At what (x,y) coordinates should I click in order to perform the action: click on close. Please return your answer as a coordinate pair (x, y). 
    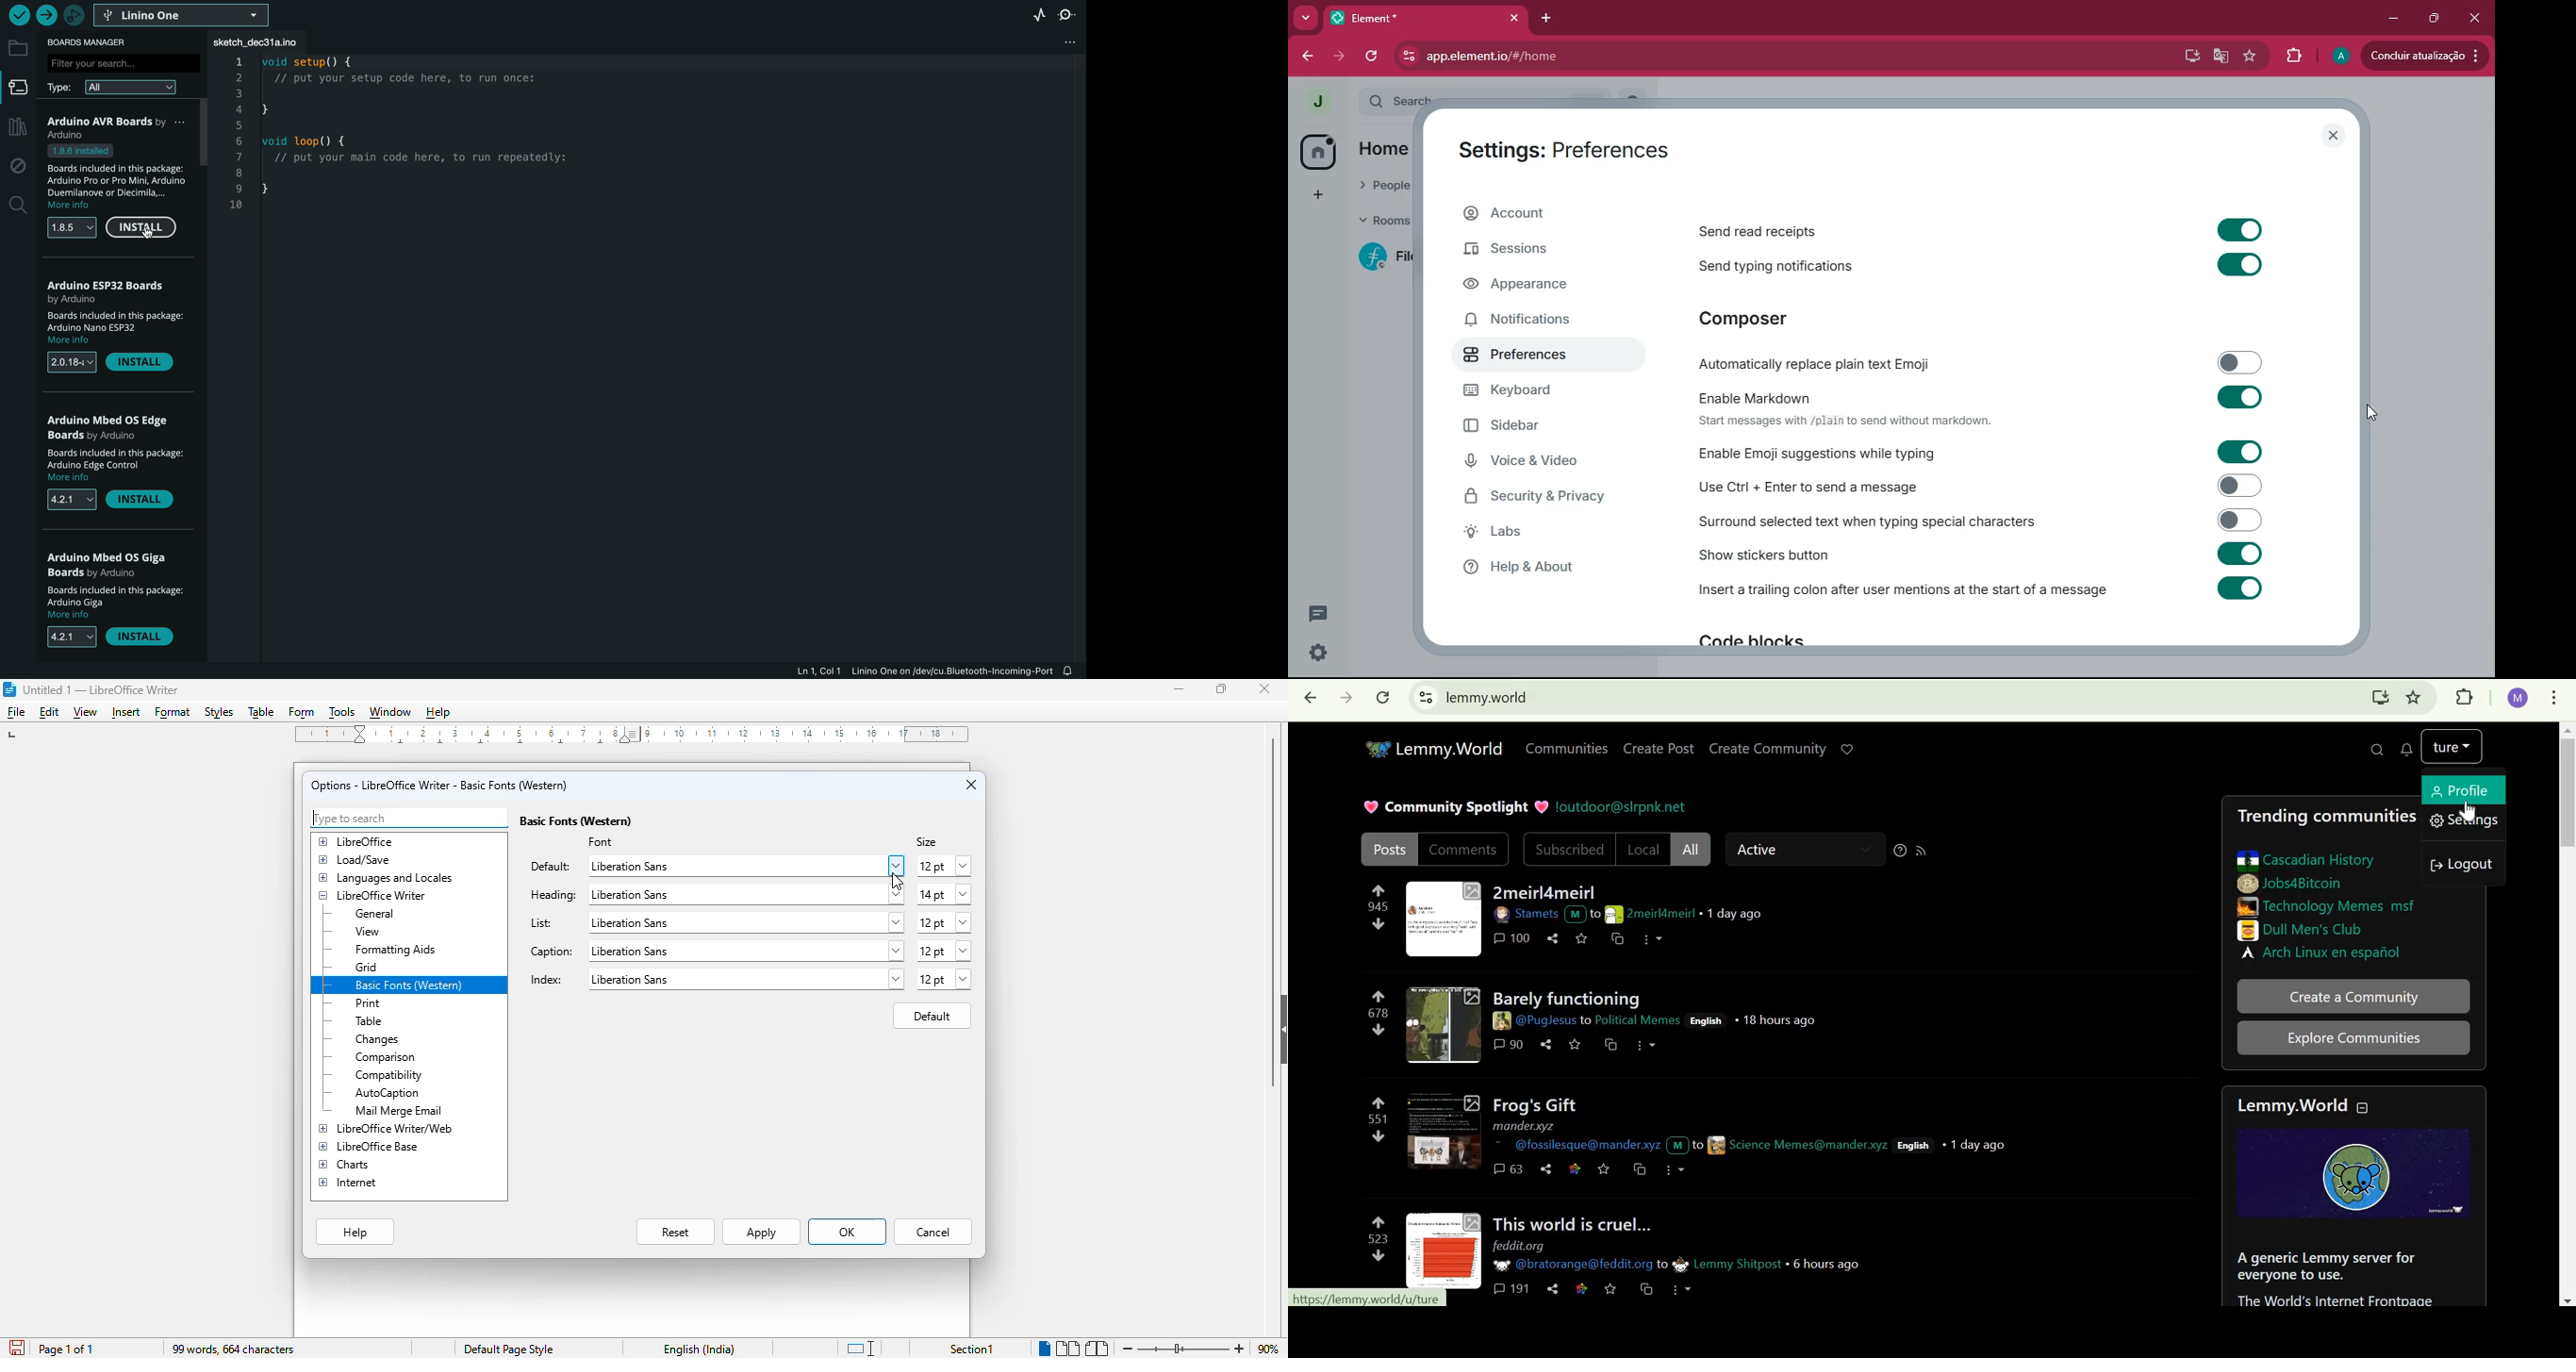
    Looking at the image, I should click on (1265, 687).